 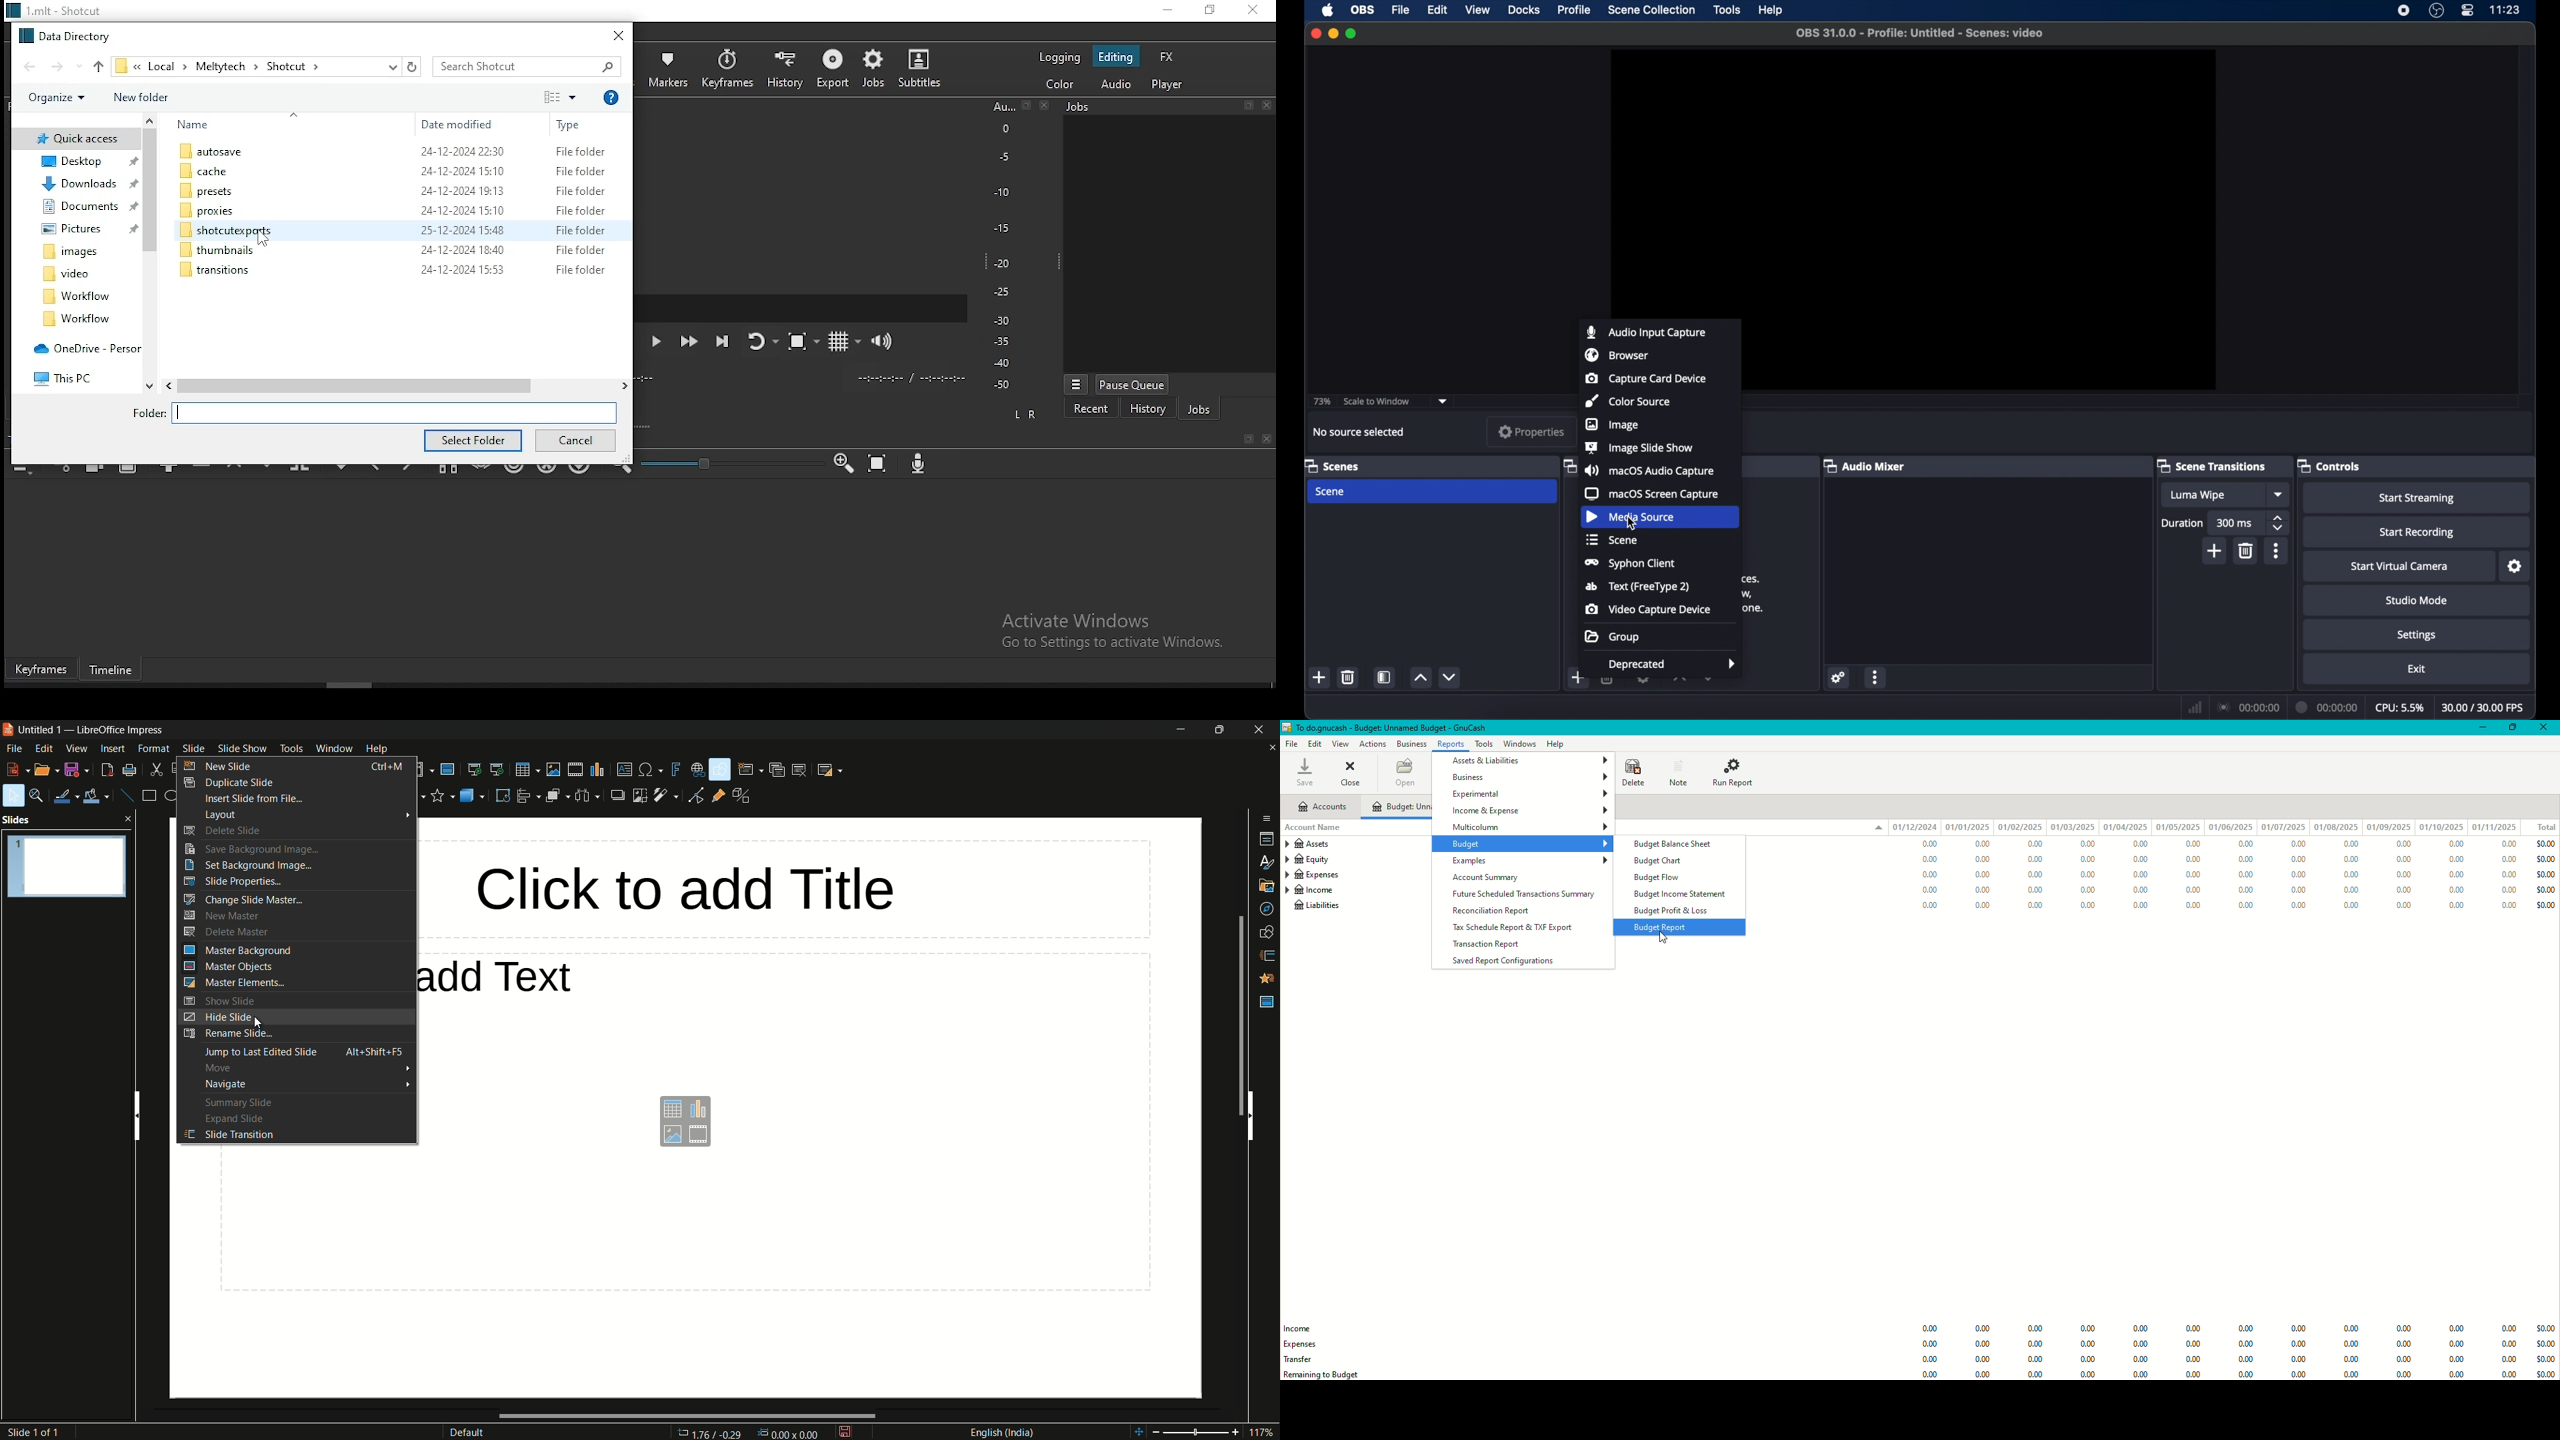 I want to click on docks, so click(x=1523, y=10).